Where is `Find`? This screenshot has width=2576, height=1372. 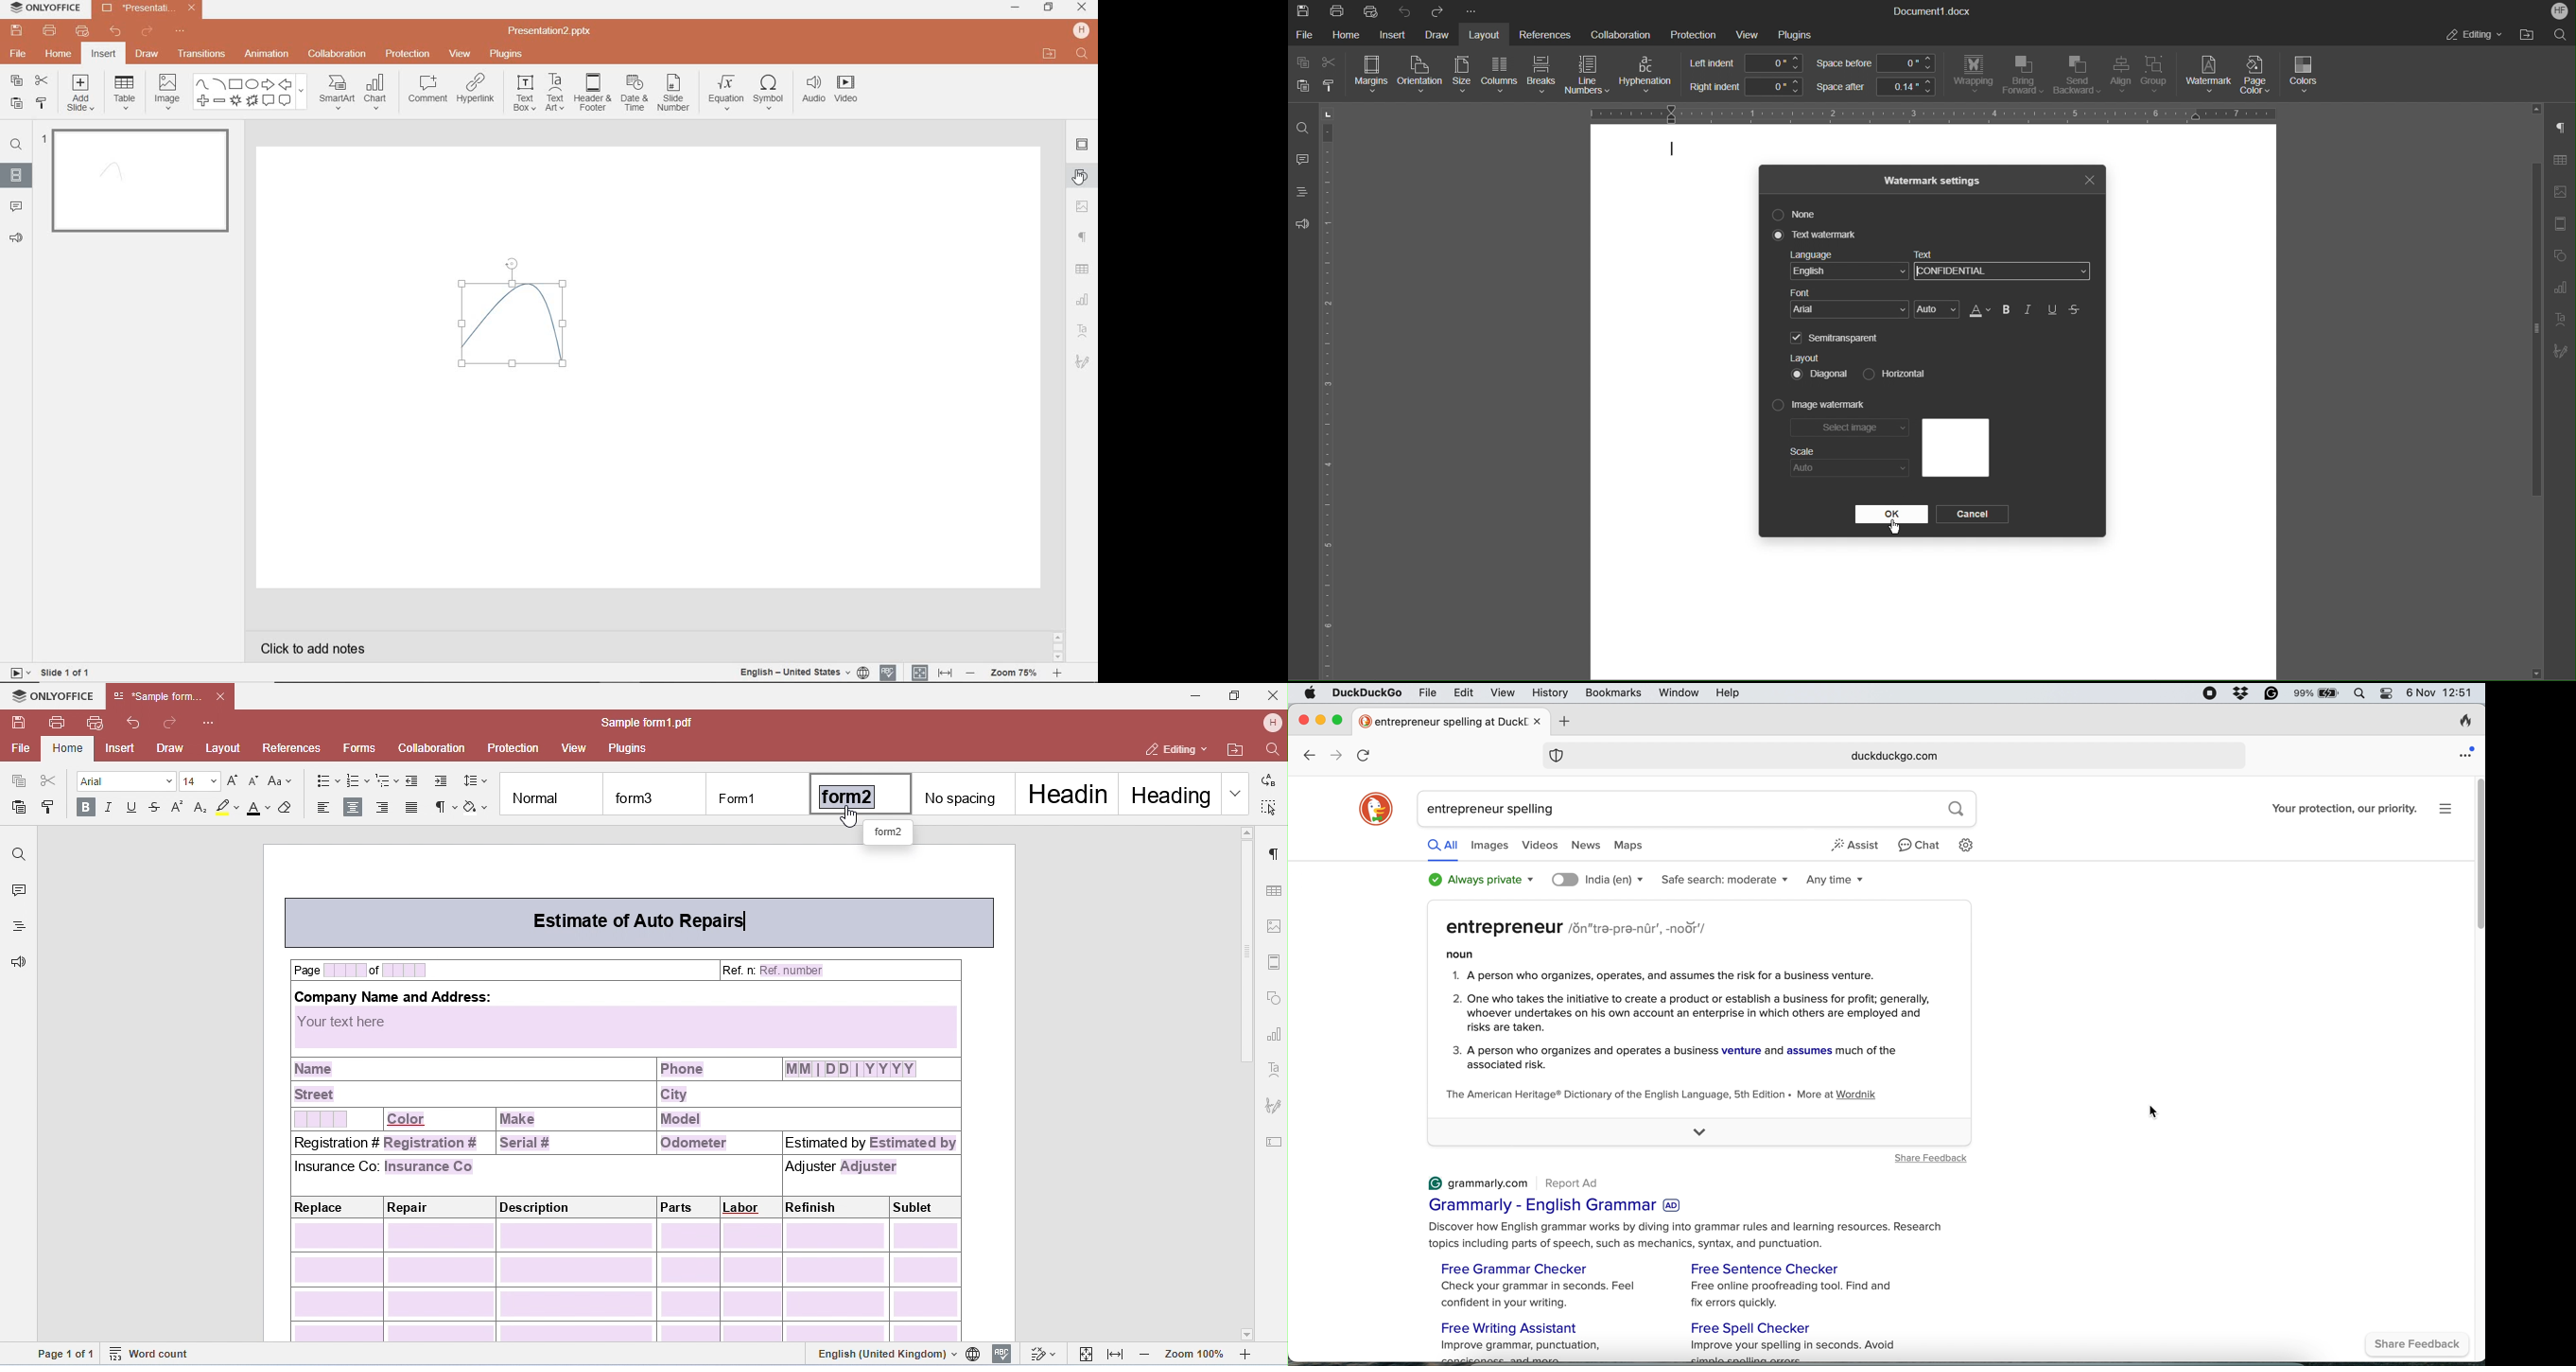
Find is located at coordinates (1301, 128).